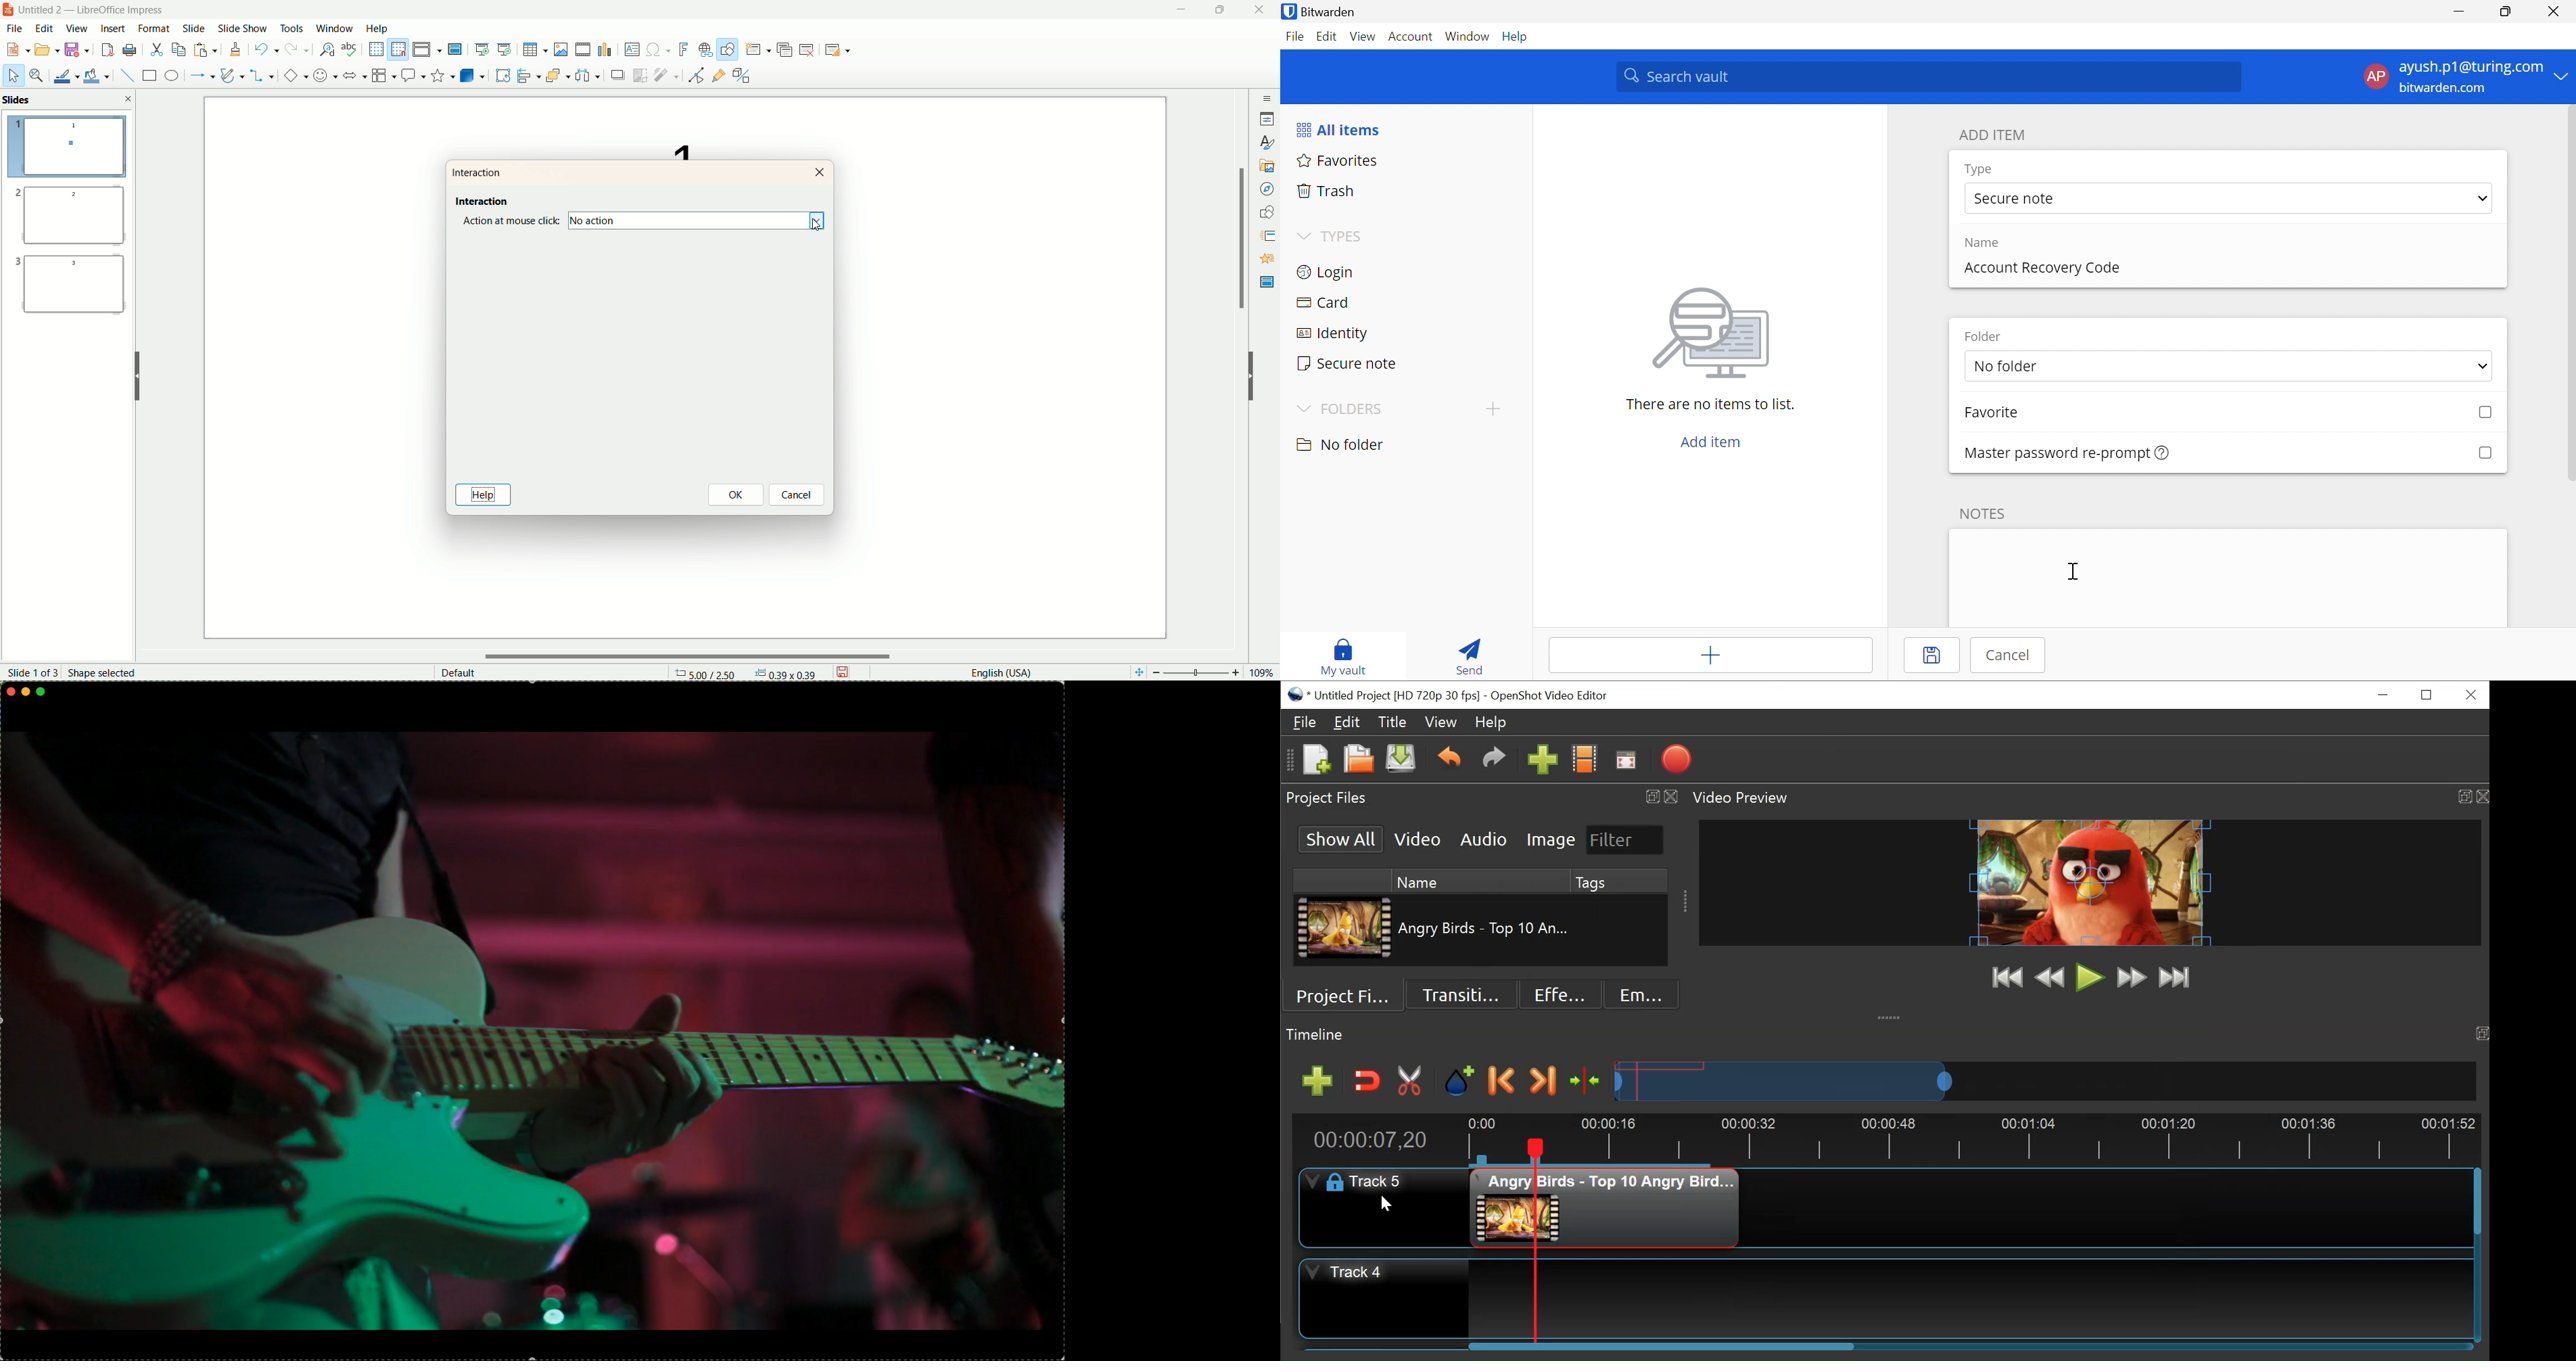  Describe the element at coordinates (1345, 237) in the screenshot. I see `TYPES` at that location.